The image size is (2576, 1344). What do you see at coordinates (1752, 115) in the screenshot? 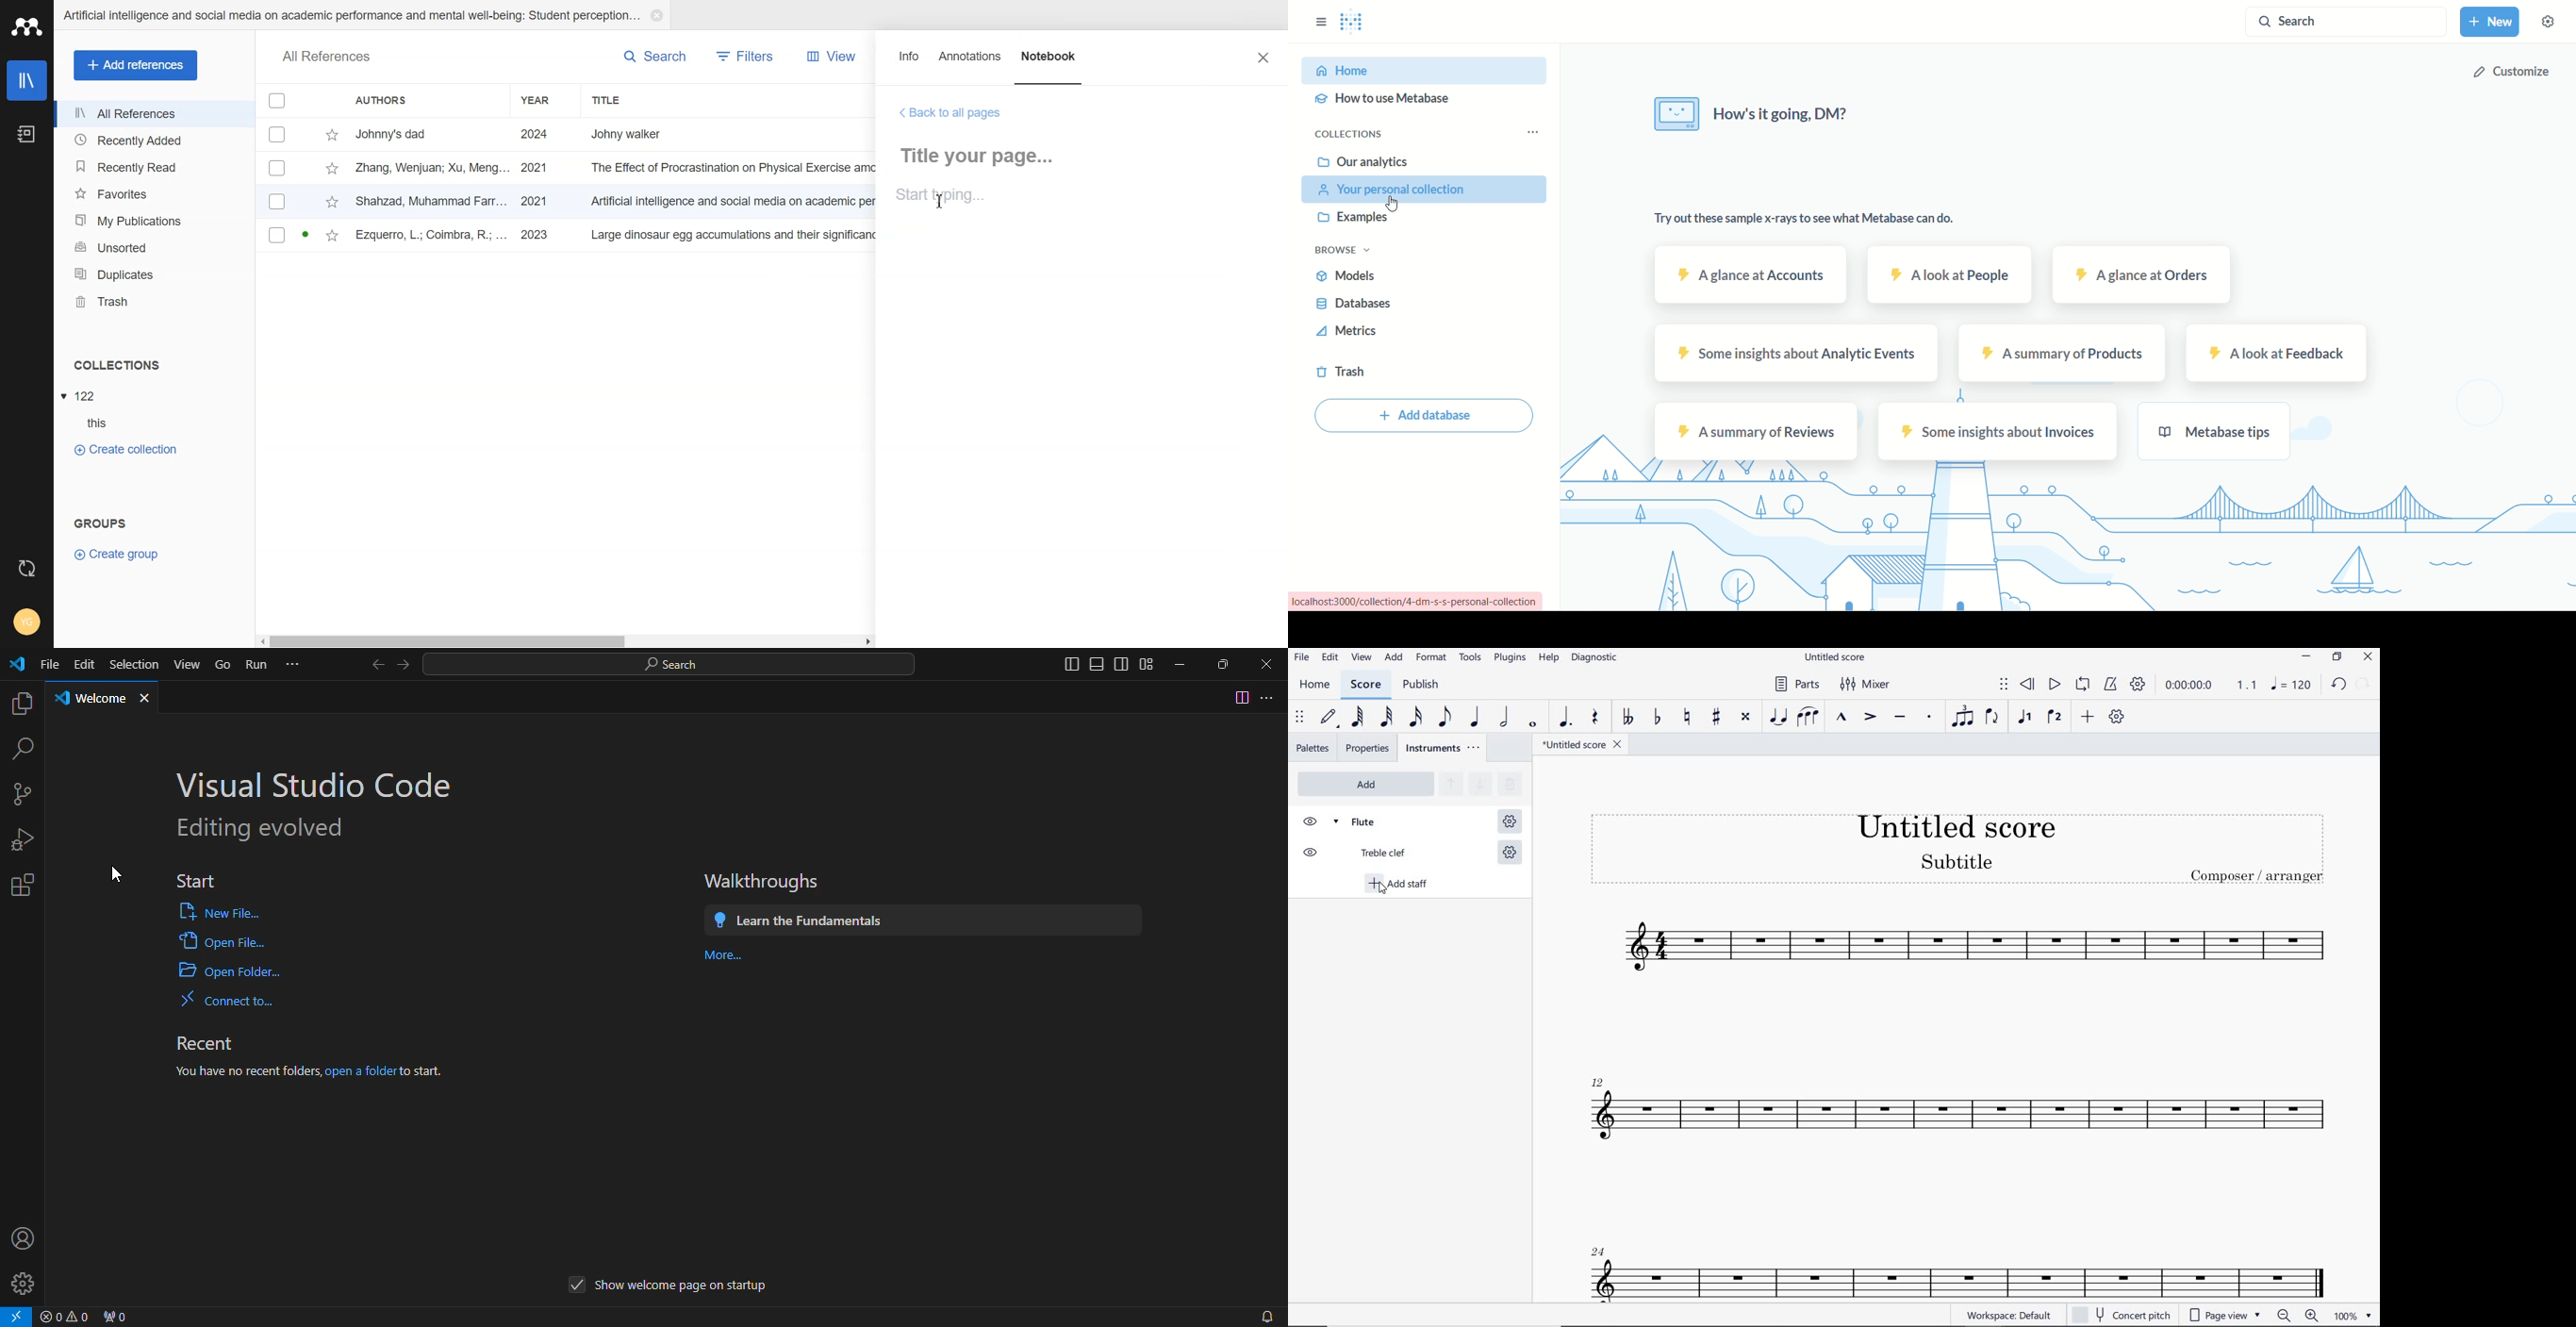
I see `How's it going, DM?` at bounding box center [1752, 115].